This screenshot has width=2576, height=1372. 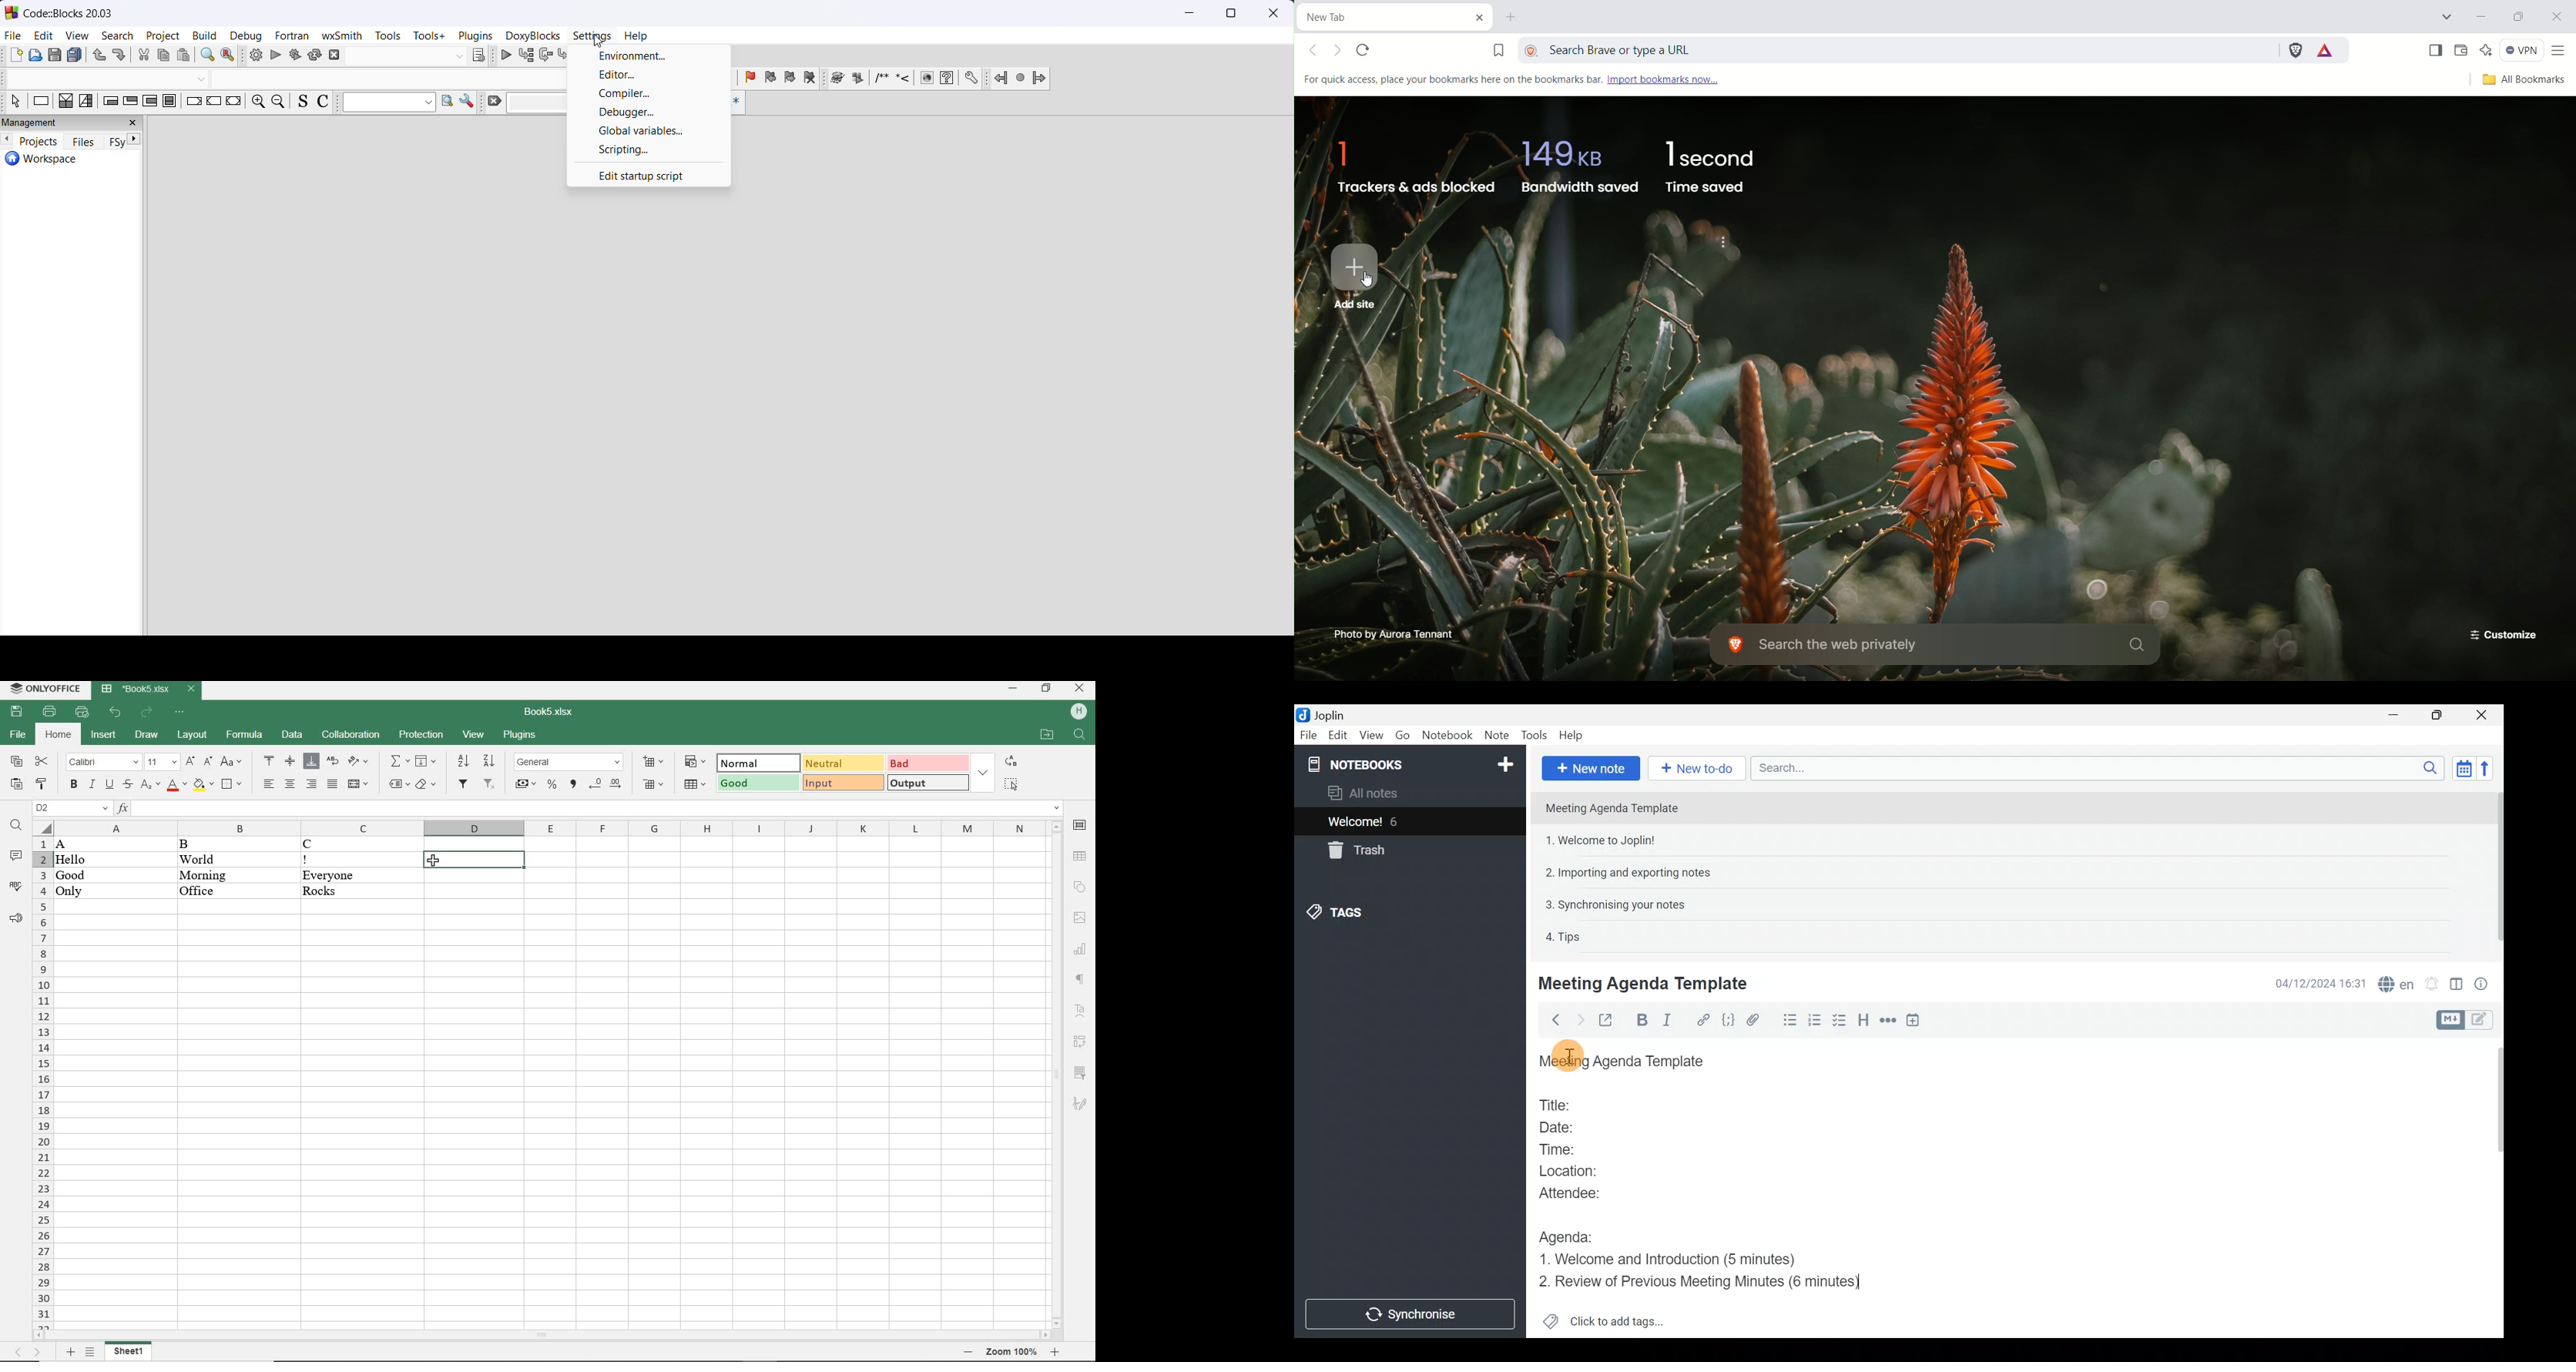 What do you see at coordinates (423, 736) in the screenshot?
I see `protection` at bounding box center [423, 736].